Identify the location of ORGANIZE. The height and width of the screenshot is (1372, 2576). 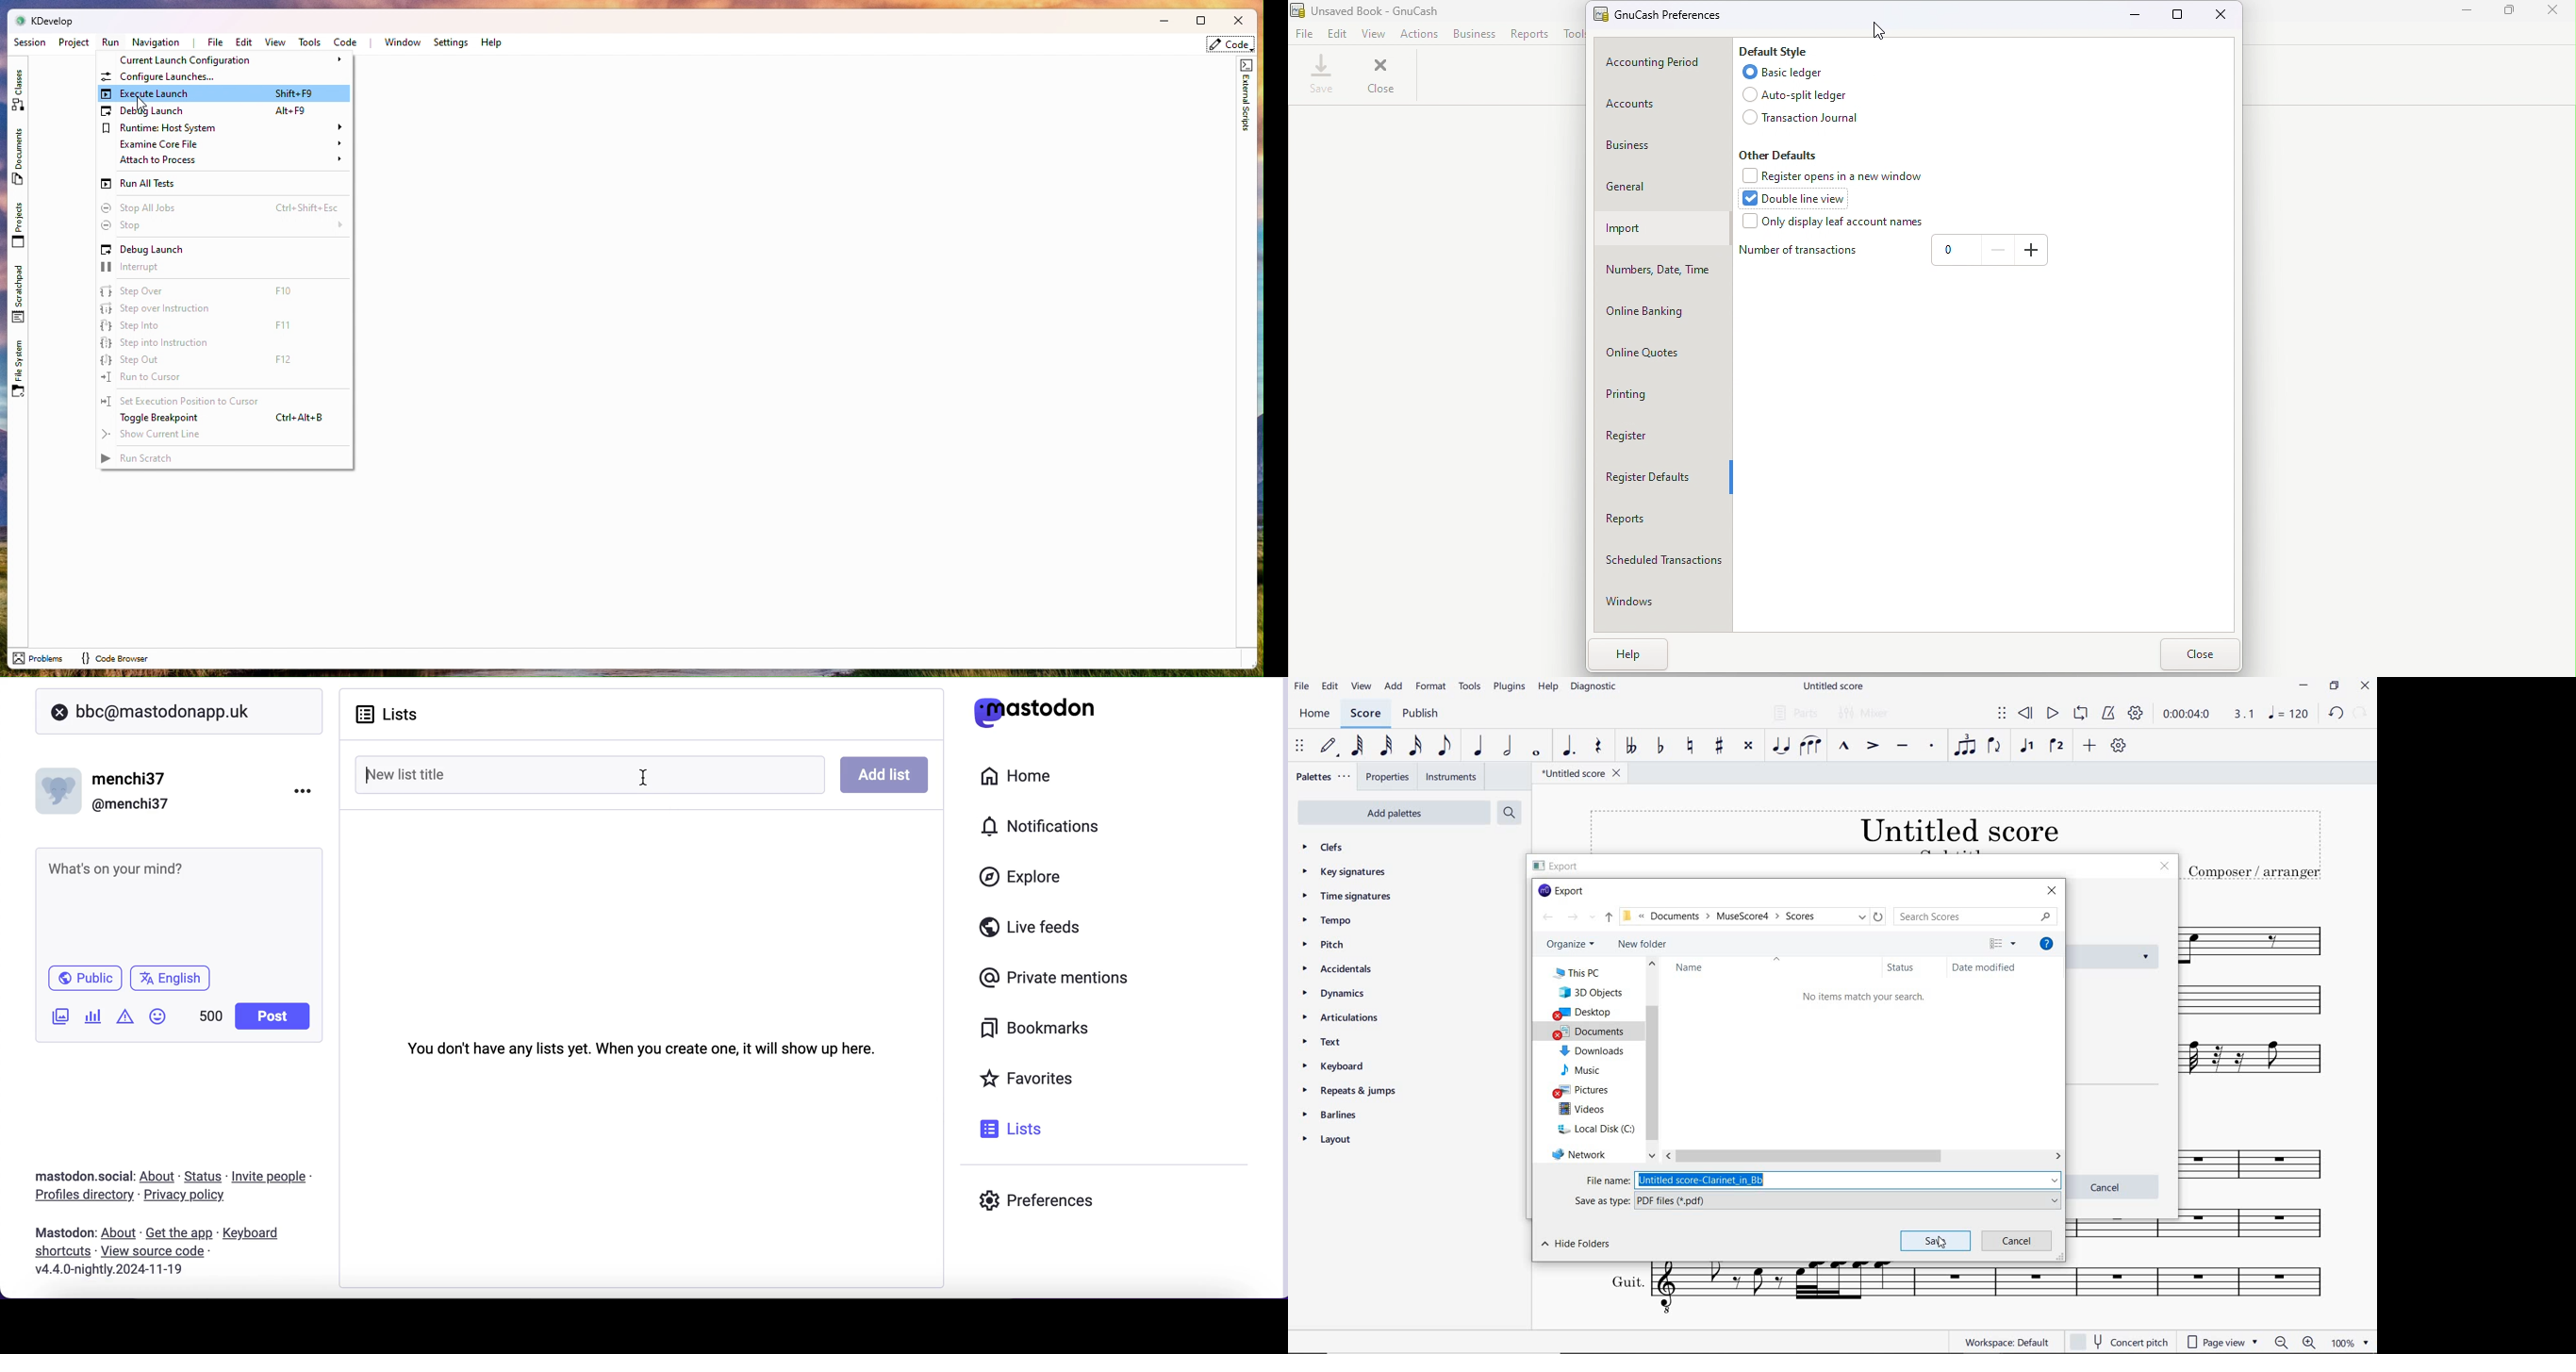
(1574, 944).